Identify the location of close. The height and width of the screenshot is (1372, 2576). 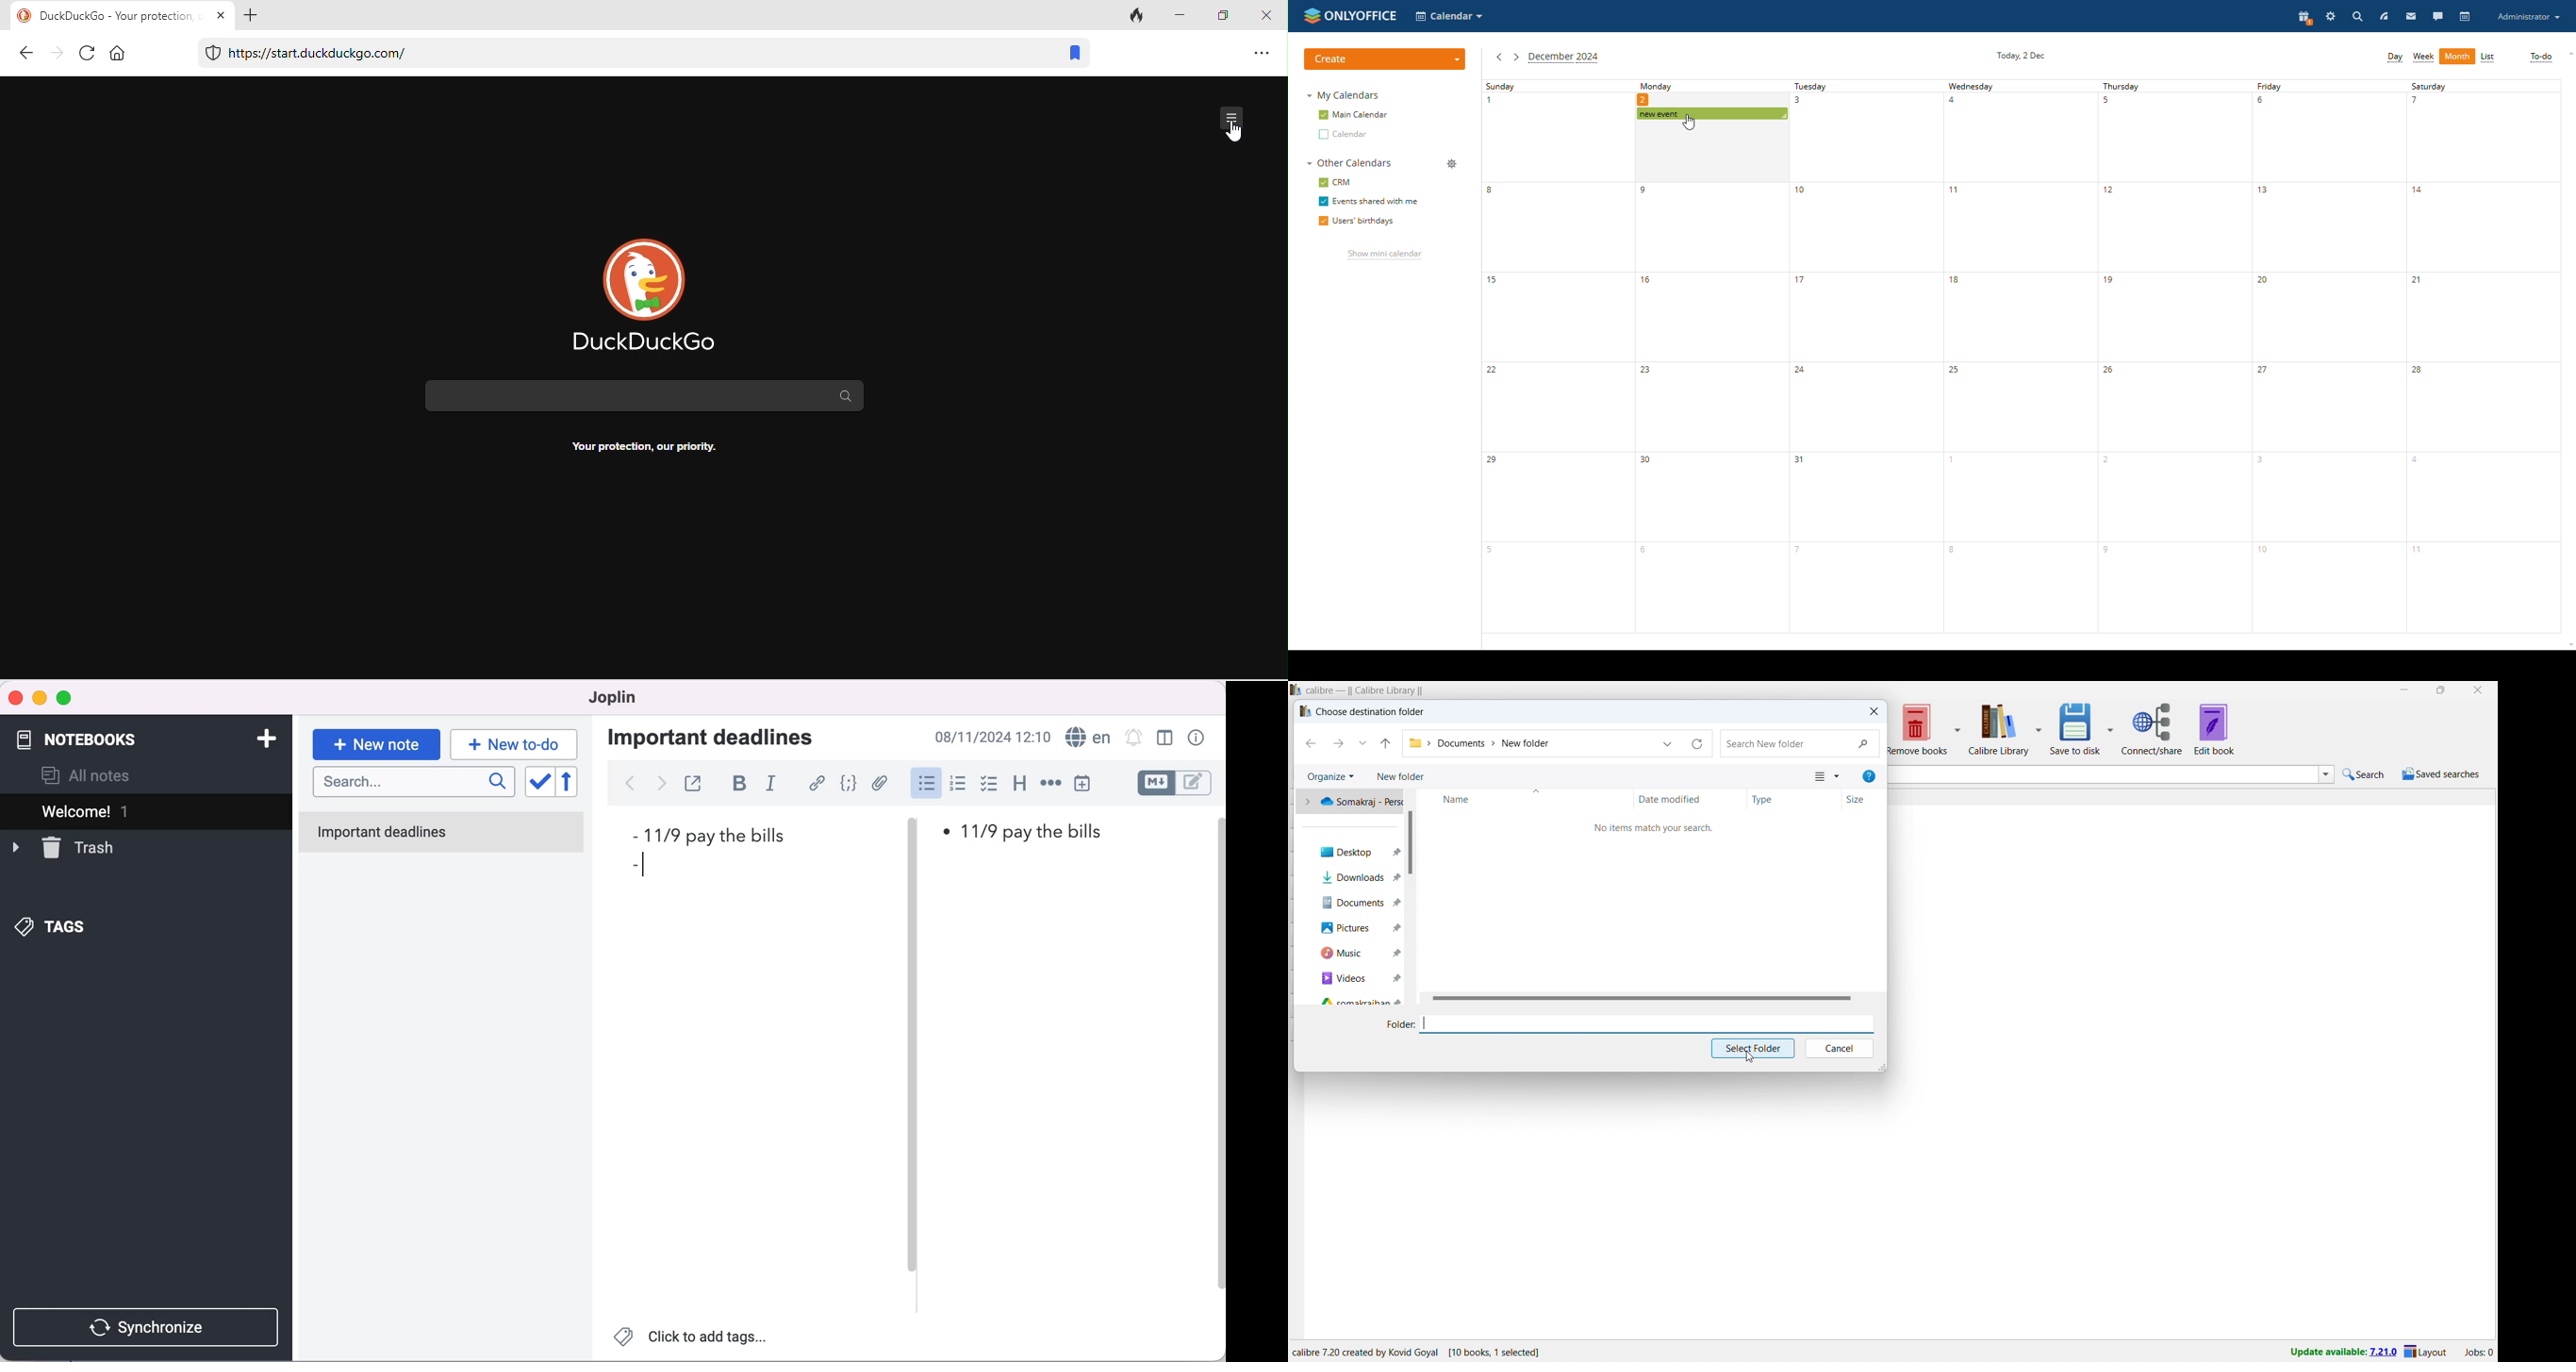
(2477, 690).